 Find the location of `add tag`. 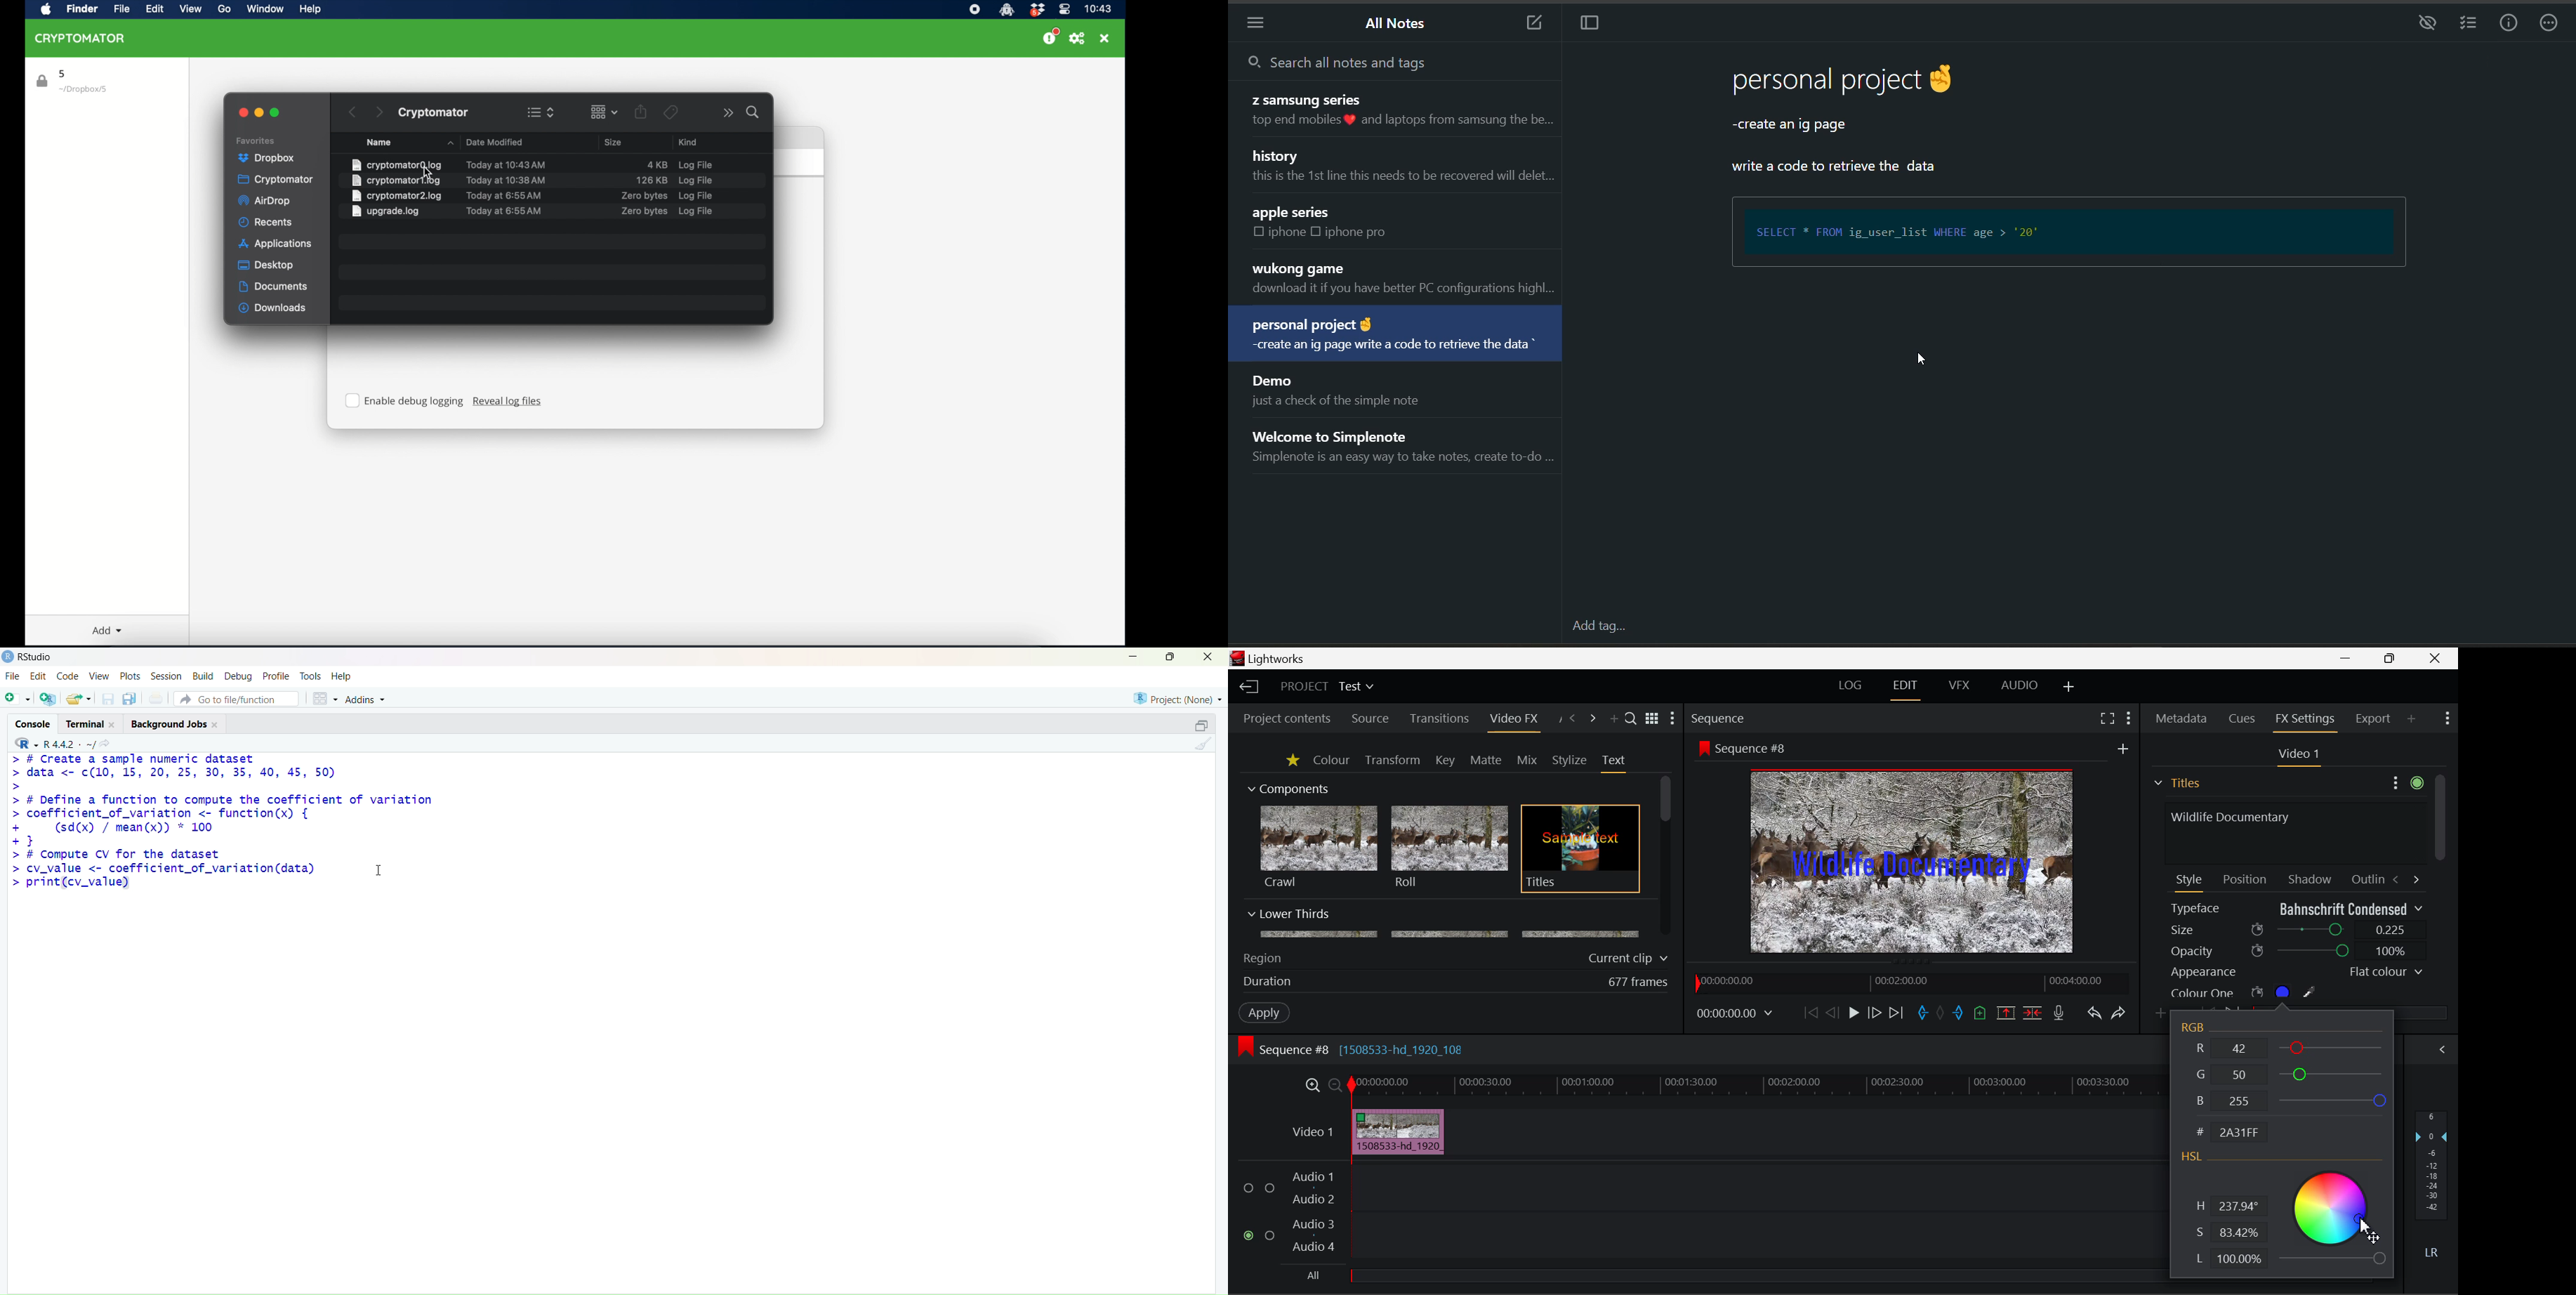

add tag is located at coordinates (1597, 628).